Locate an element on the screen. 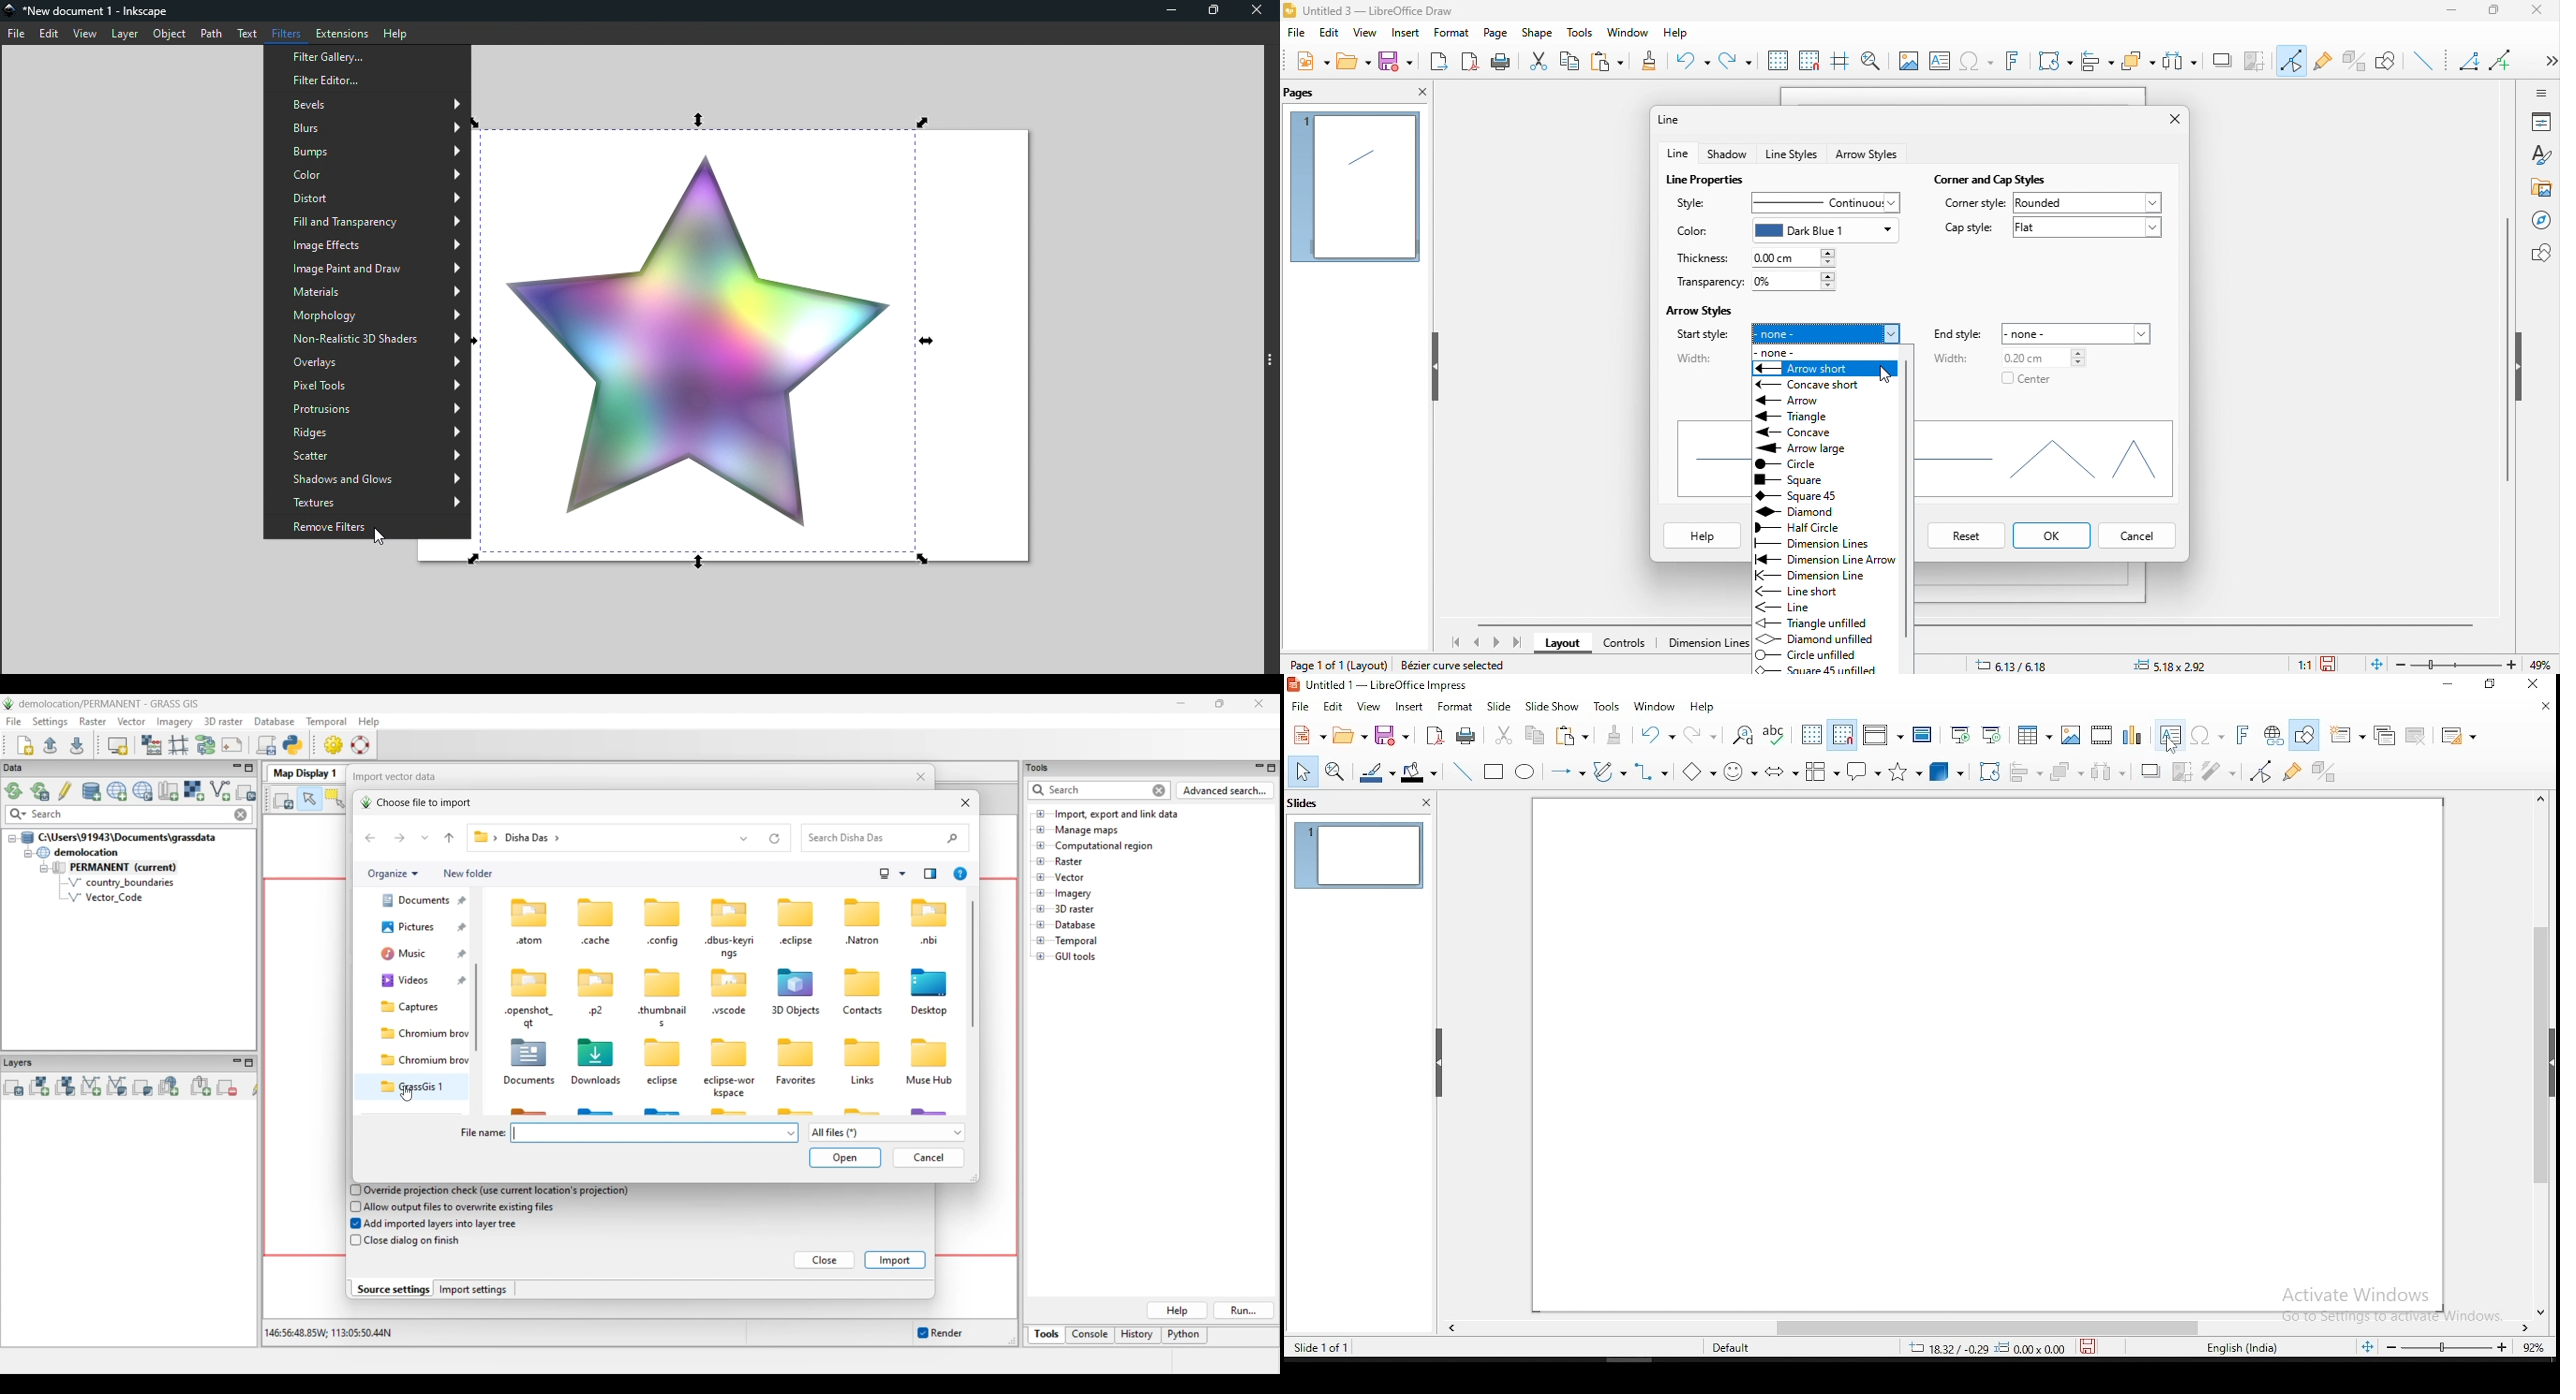  open is located at coordinates (1350, 735).